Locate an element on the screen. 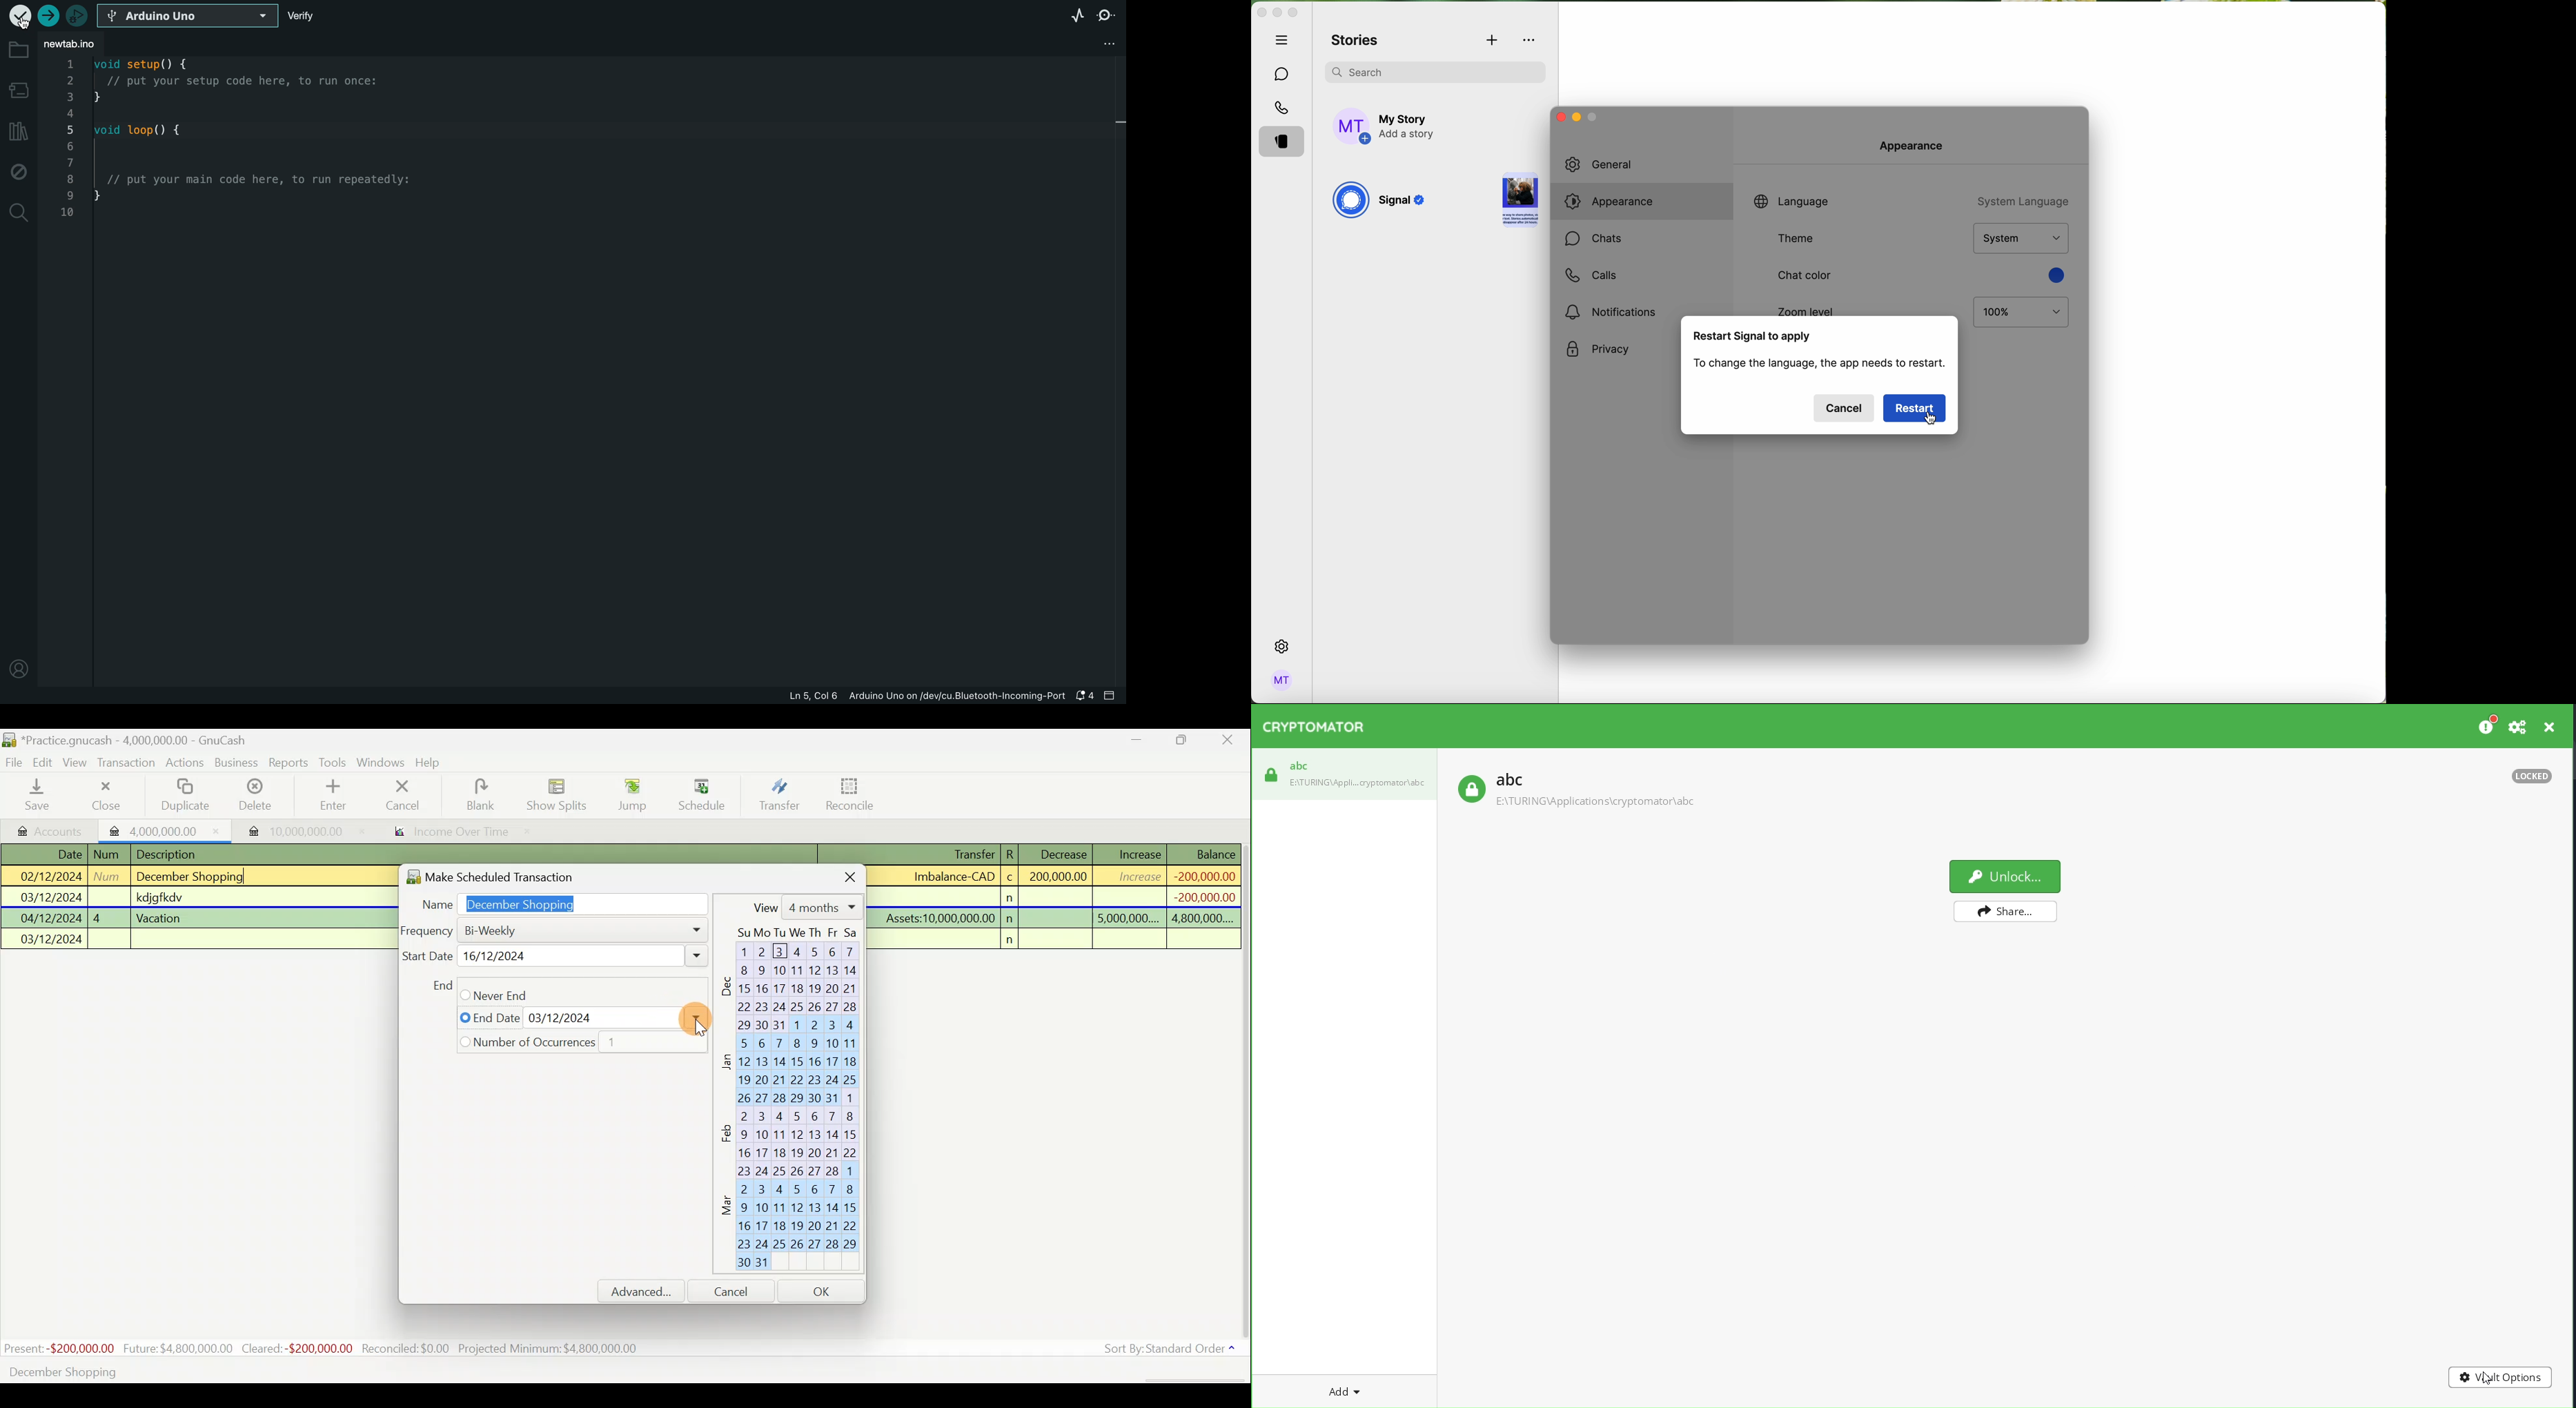 The width and height of the screenshot is (2576, 1428). Save is located at coordinates (40, 795).